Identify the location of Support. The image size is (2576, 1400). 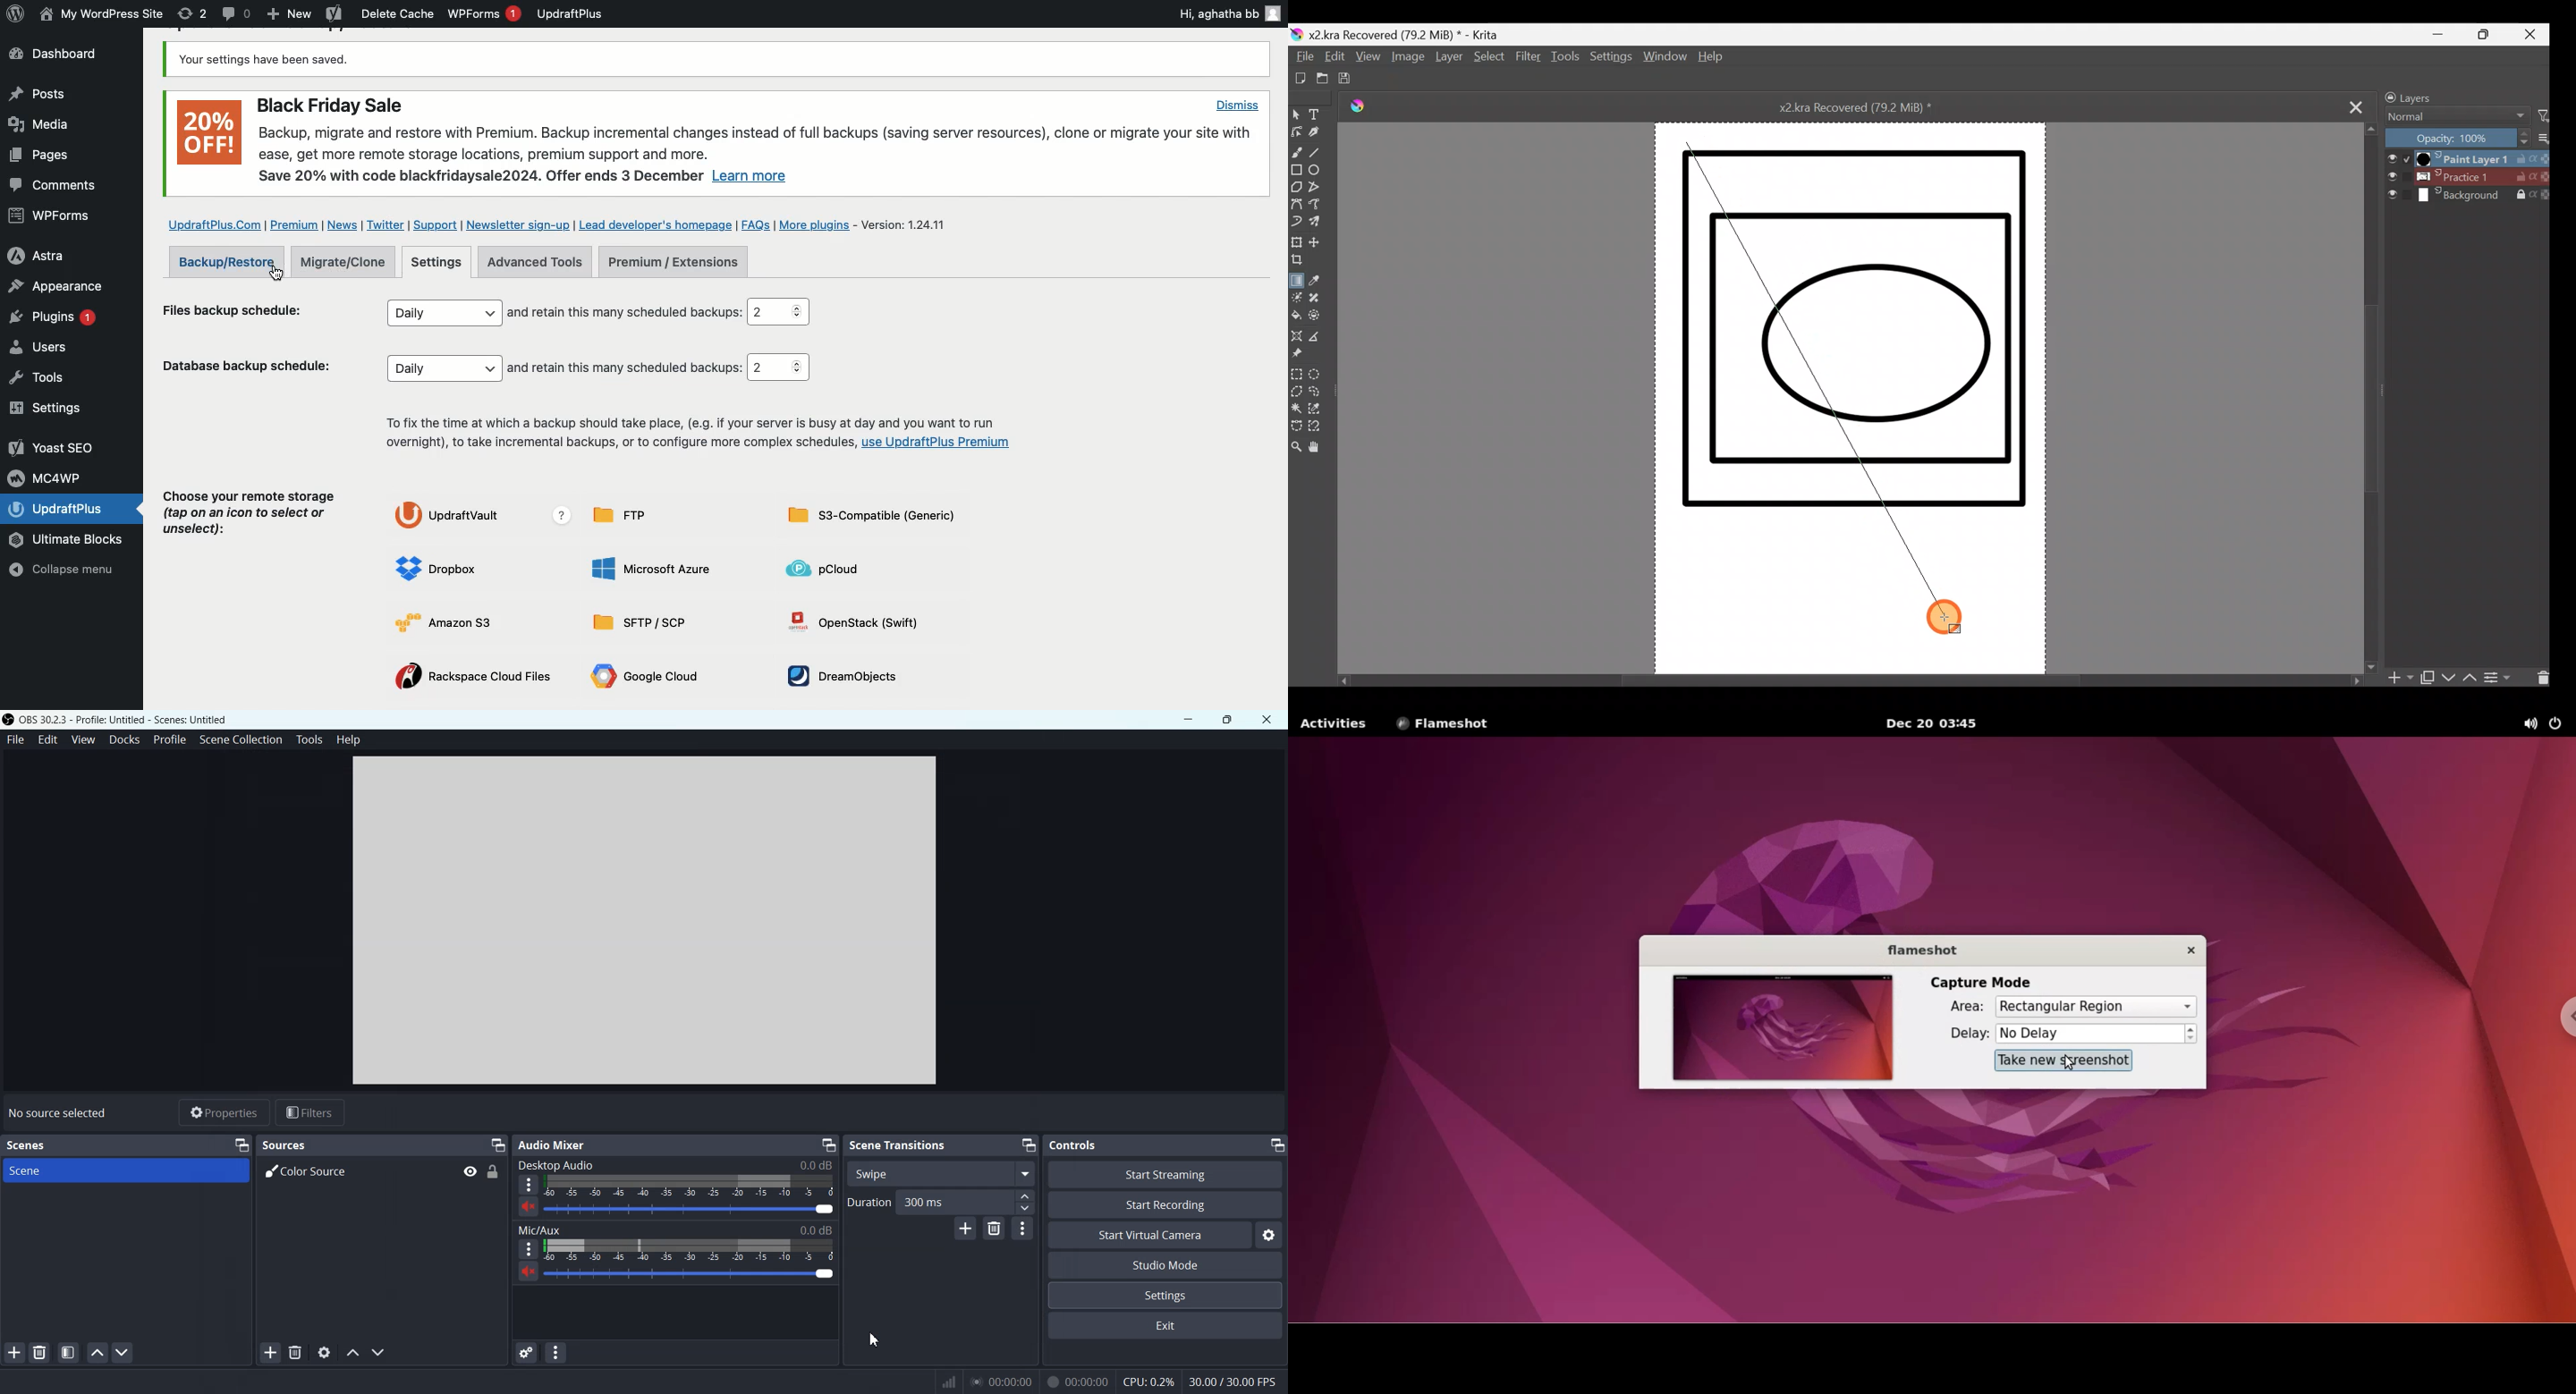
(434, 224).